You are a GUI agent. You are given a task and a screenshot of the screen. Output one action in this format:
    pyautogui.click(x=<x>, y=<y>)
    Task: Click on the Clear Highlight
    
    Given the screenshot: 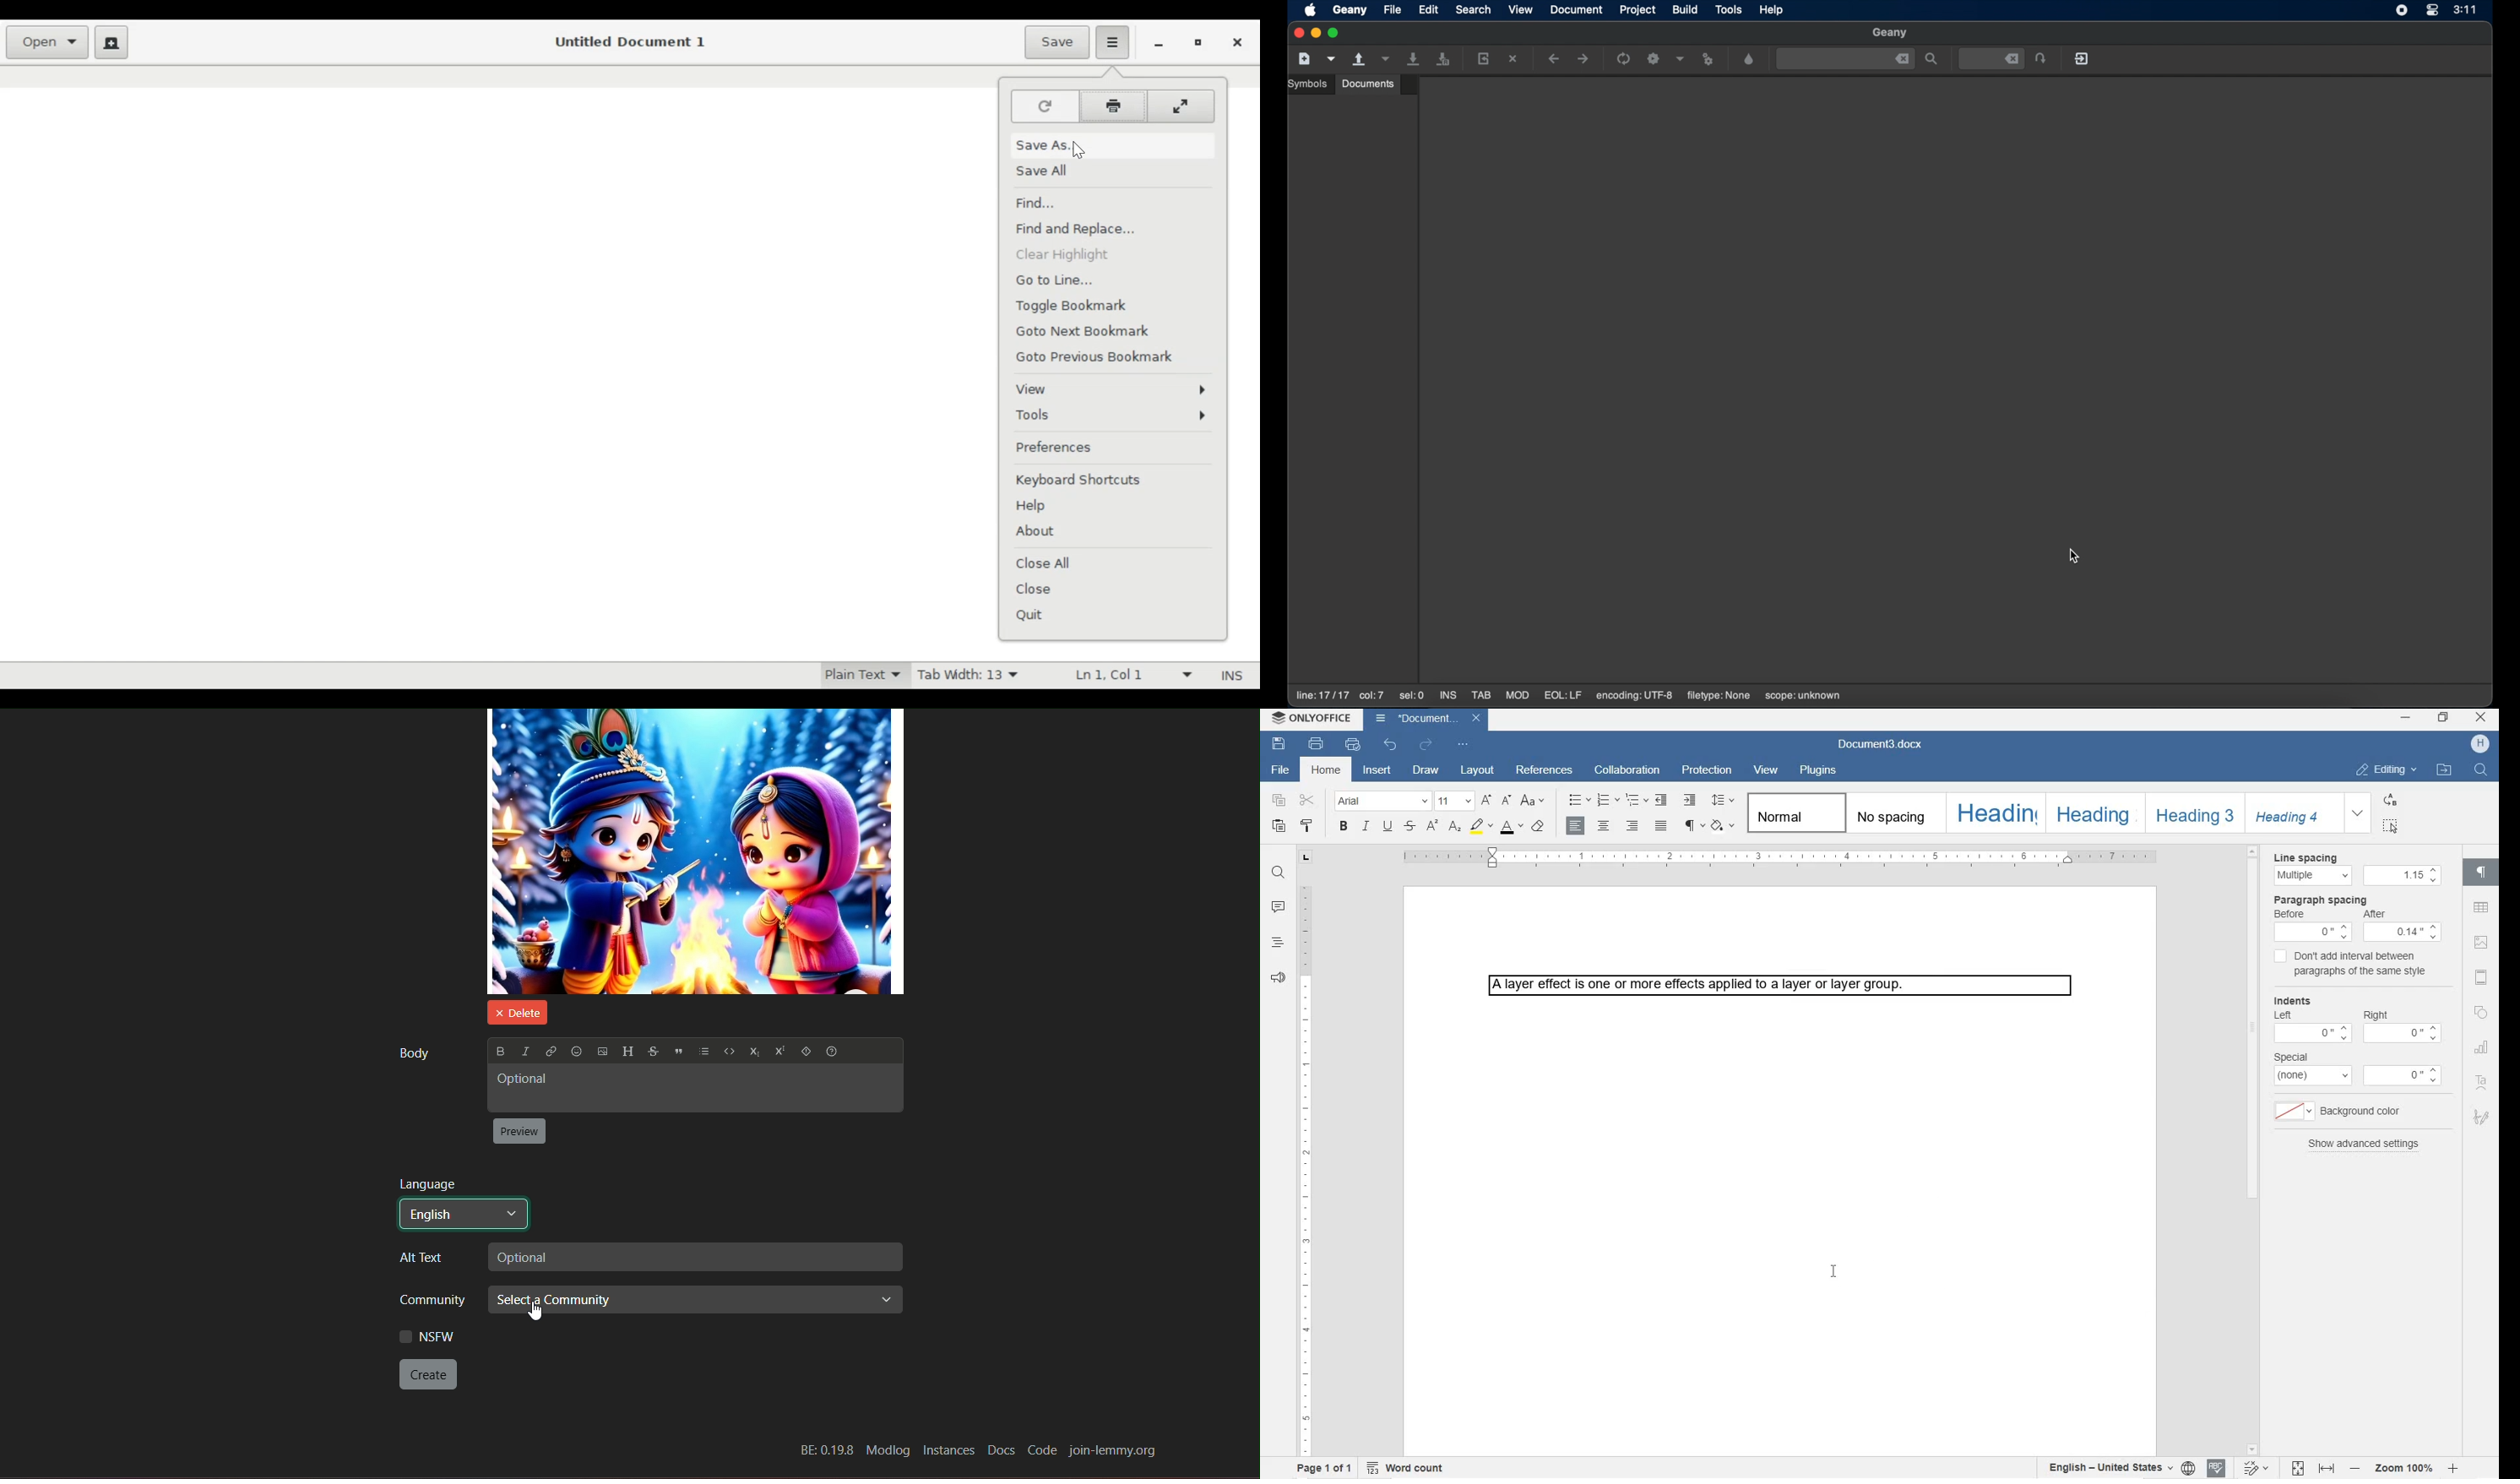 What is the action you would take?
    pyautogui.click(x=1070, y=256)
    